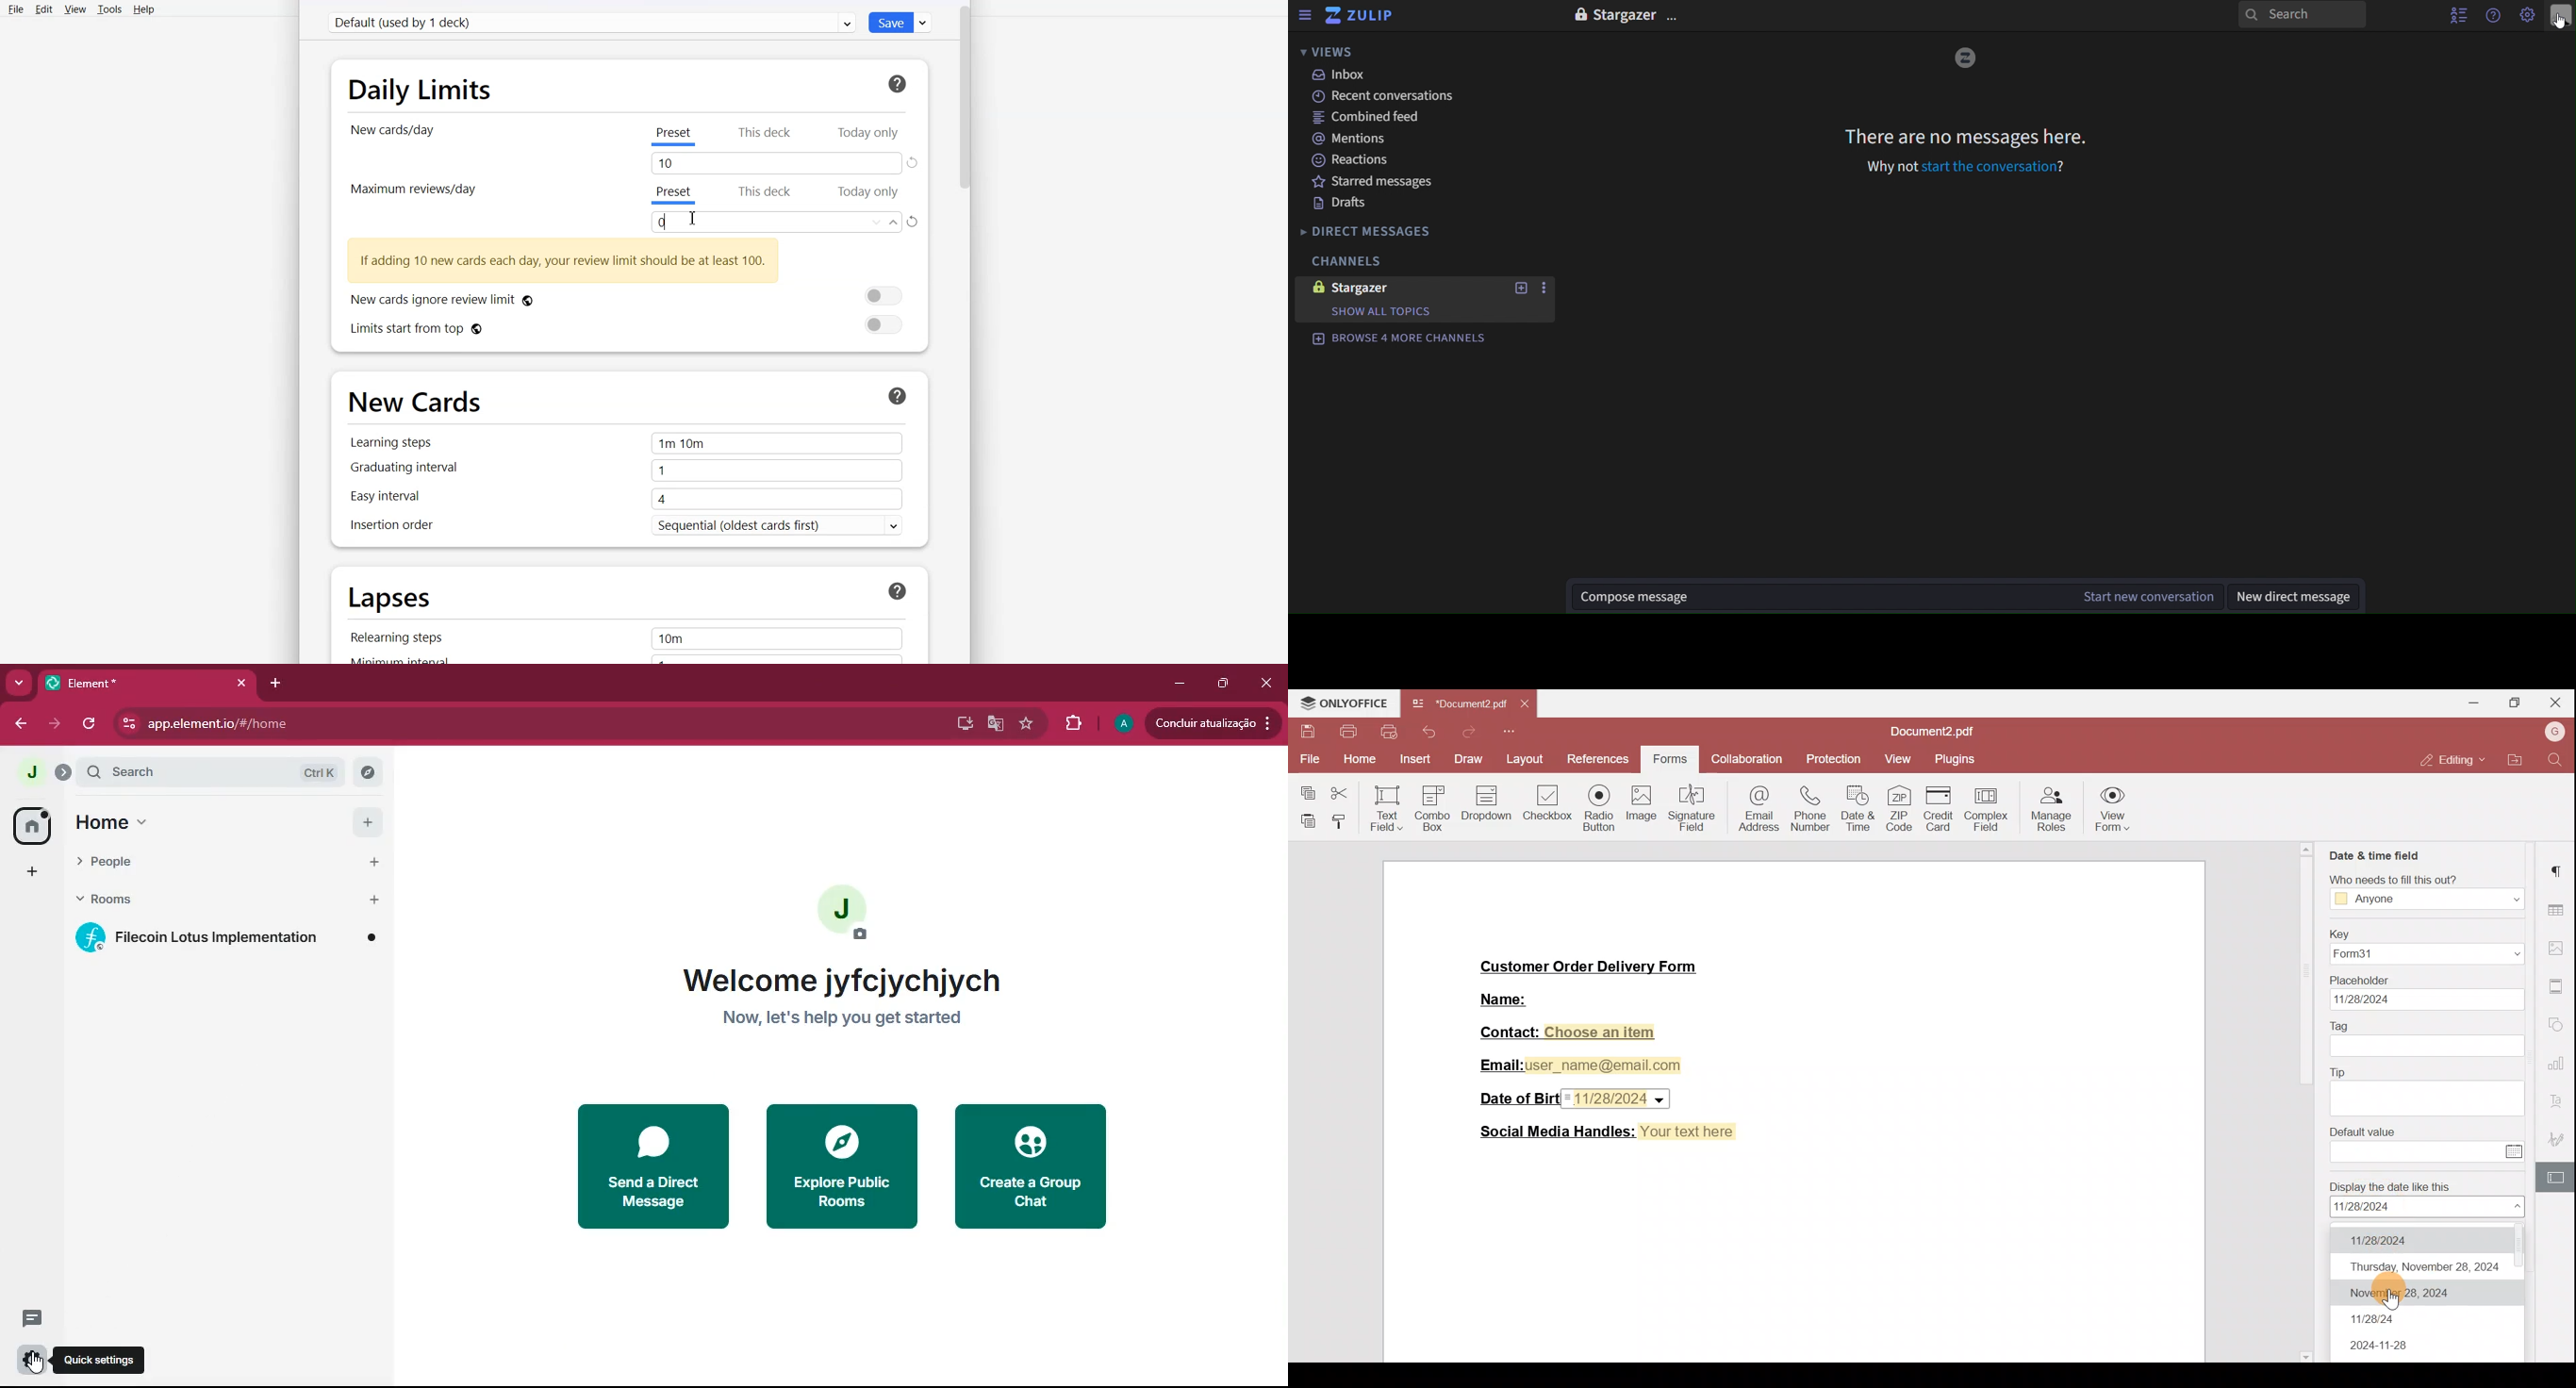  Describe the element at coordinates (625, 473) in the screenshot. I see `Graduating interval` at that location.